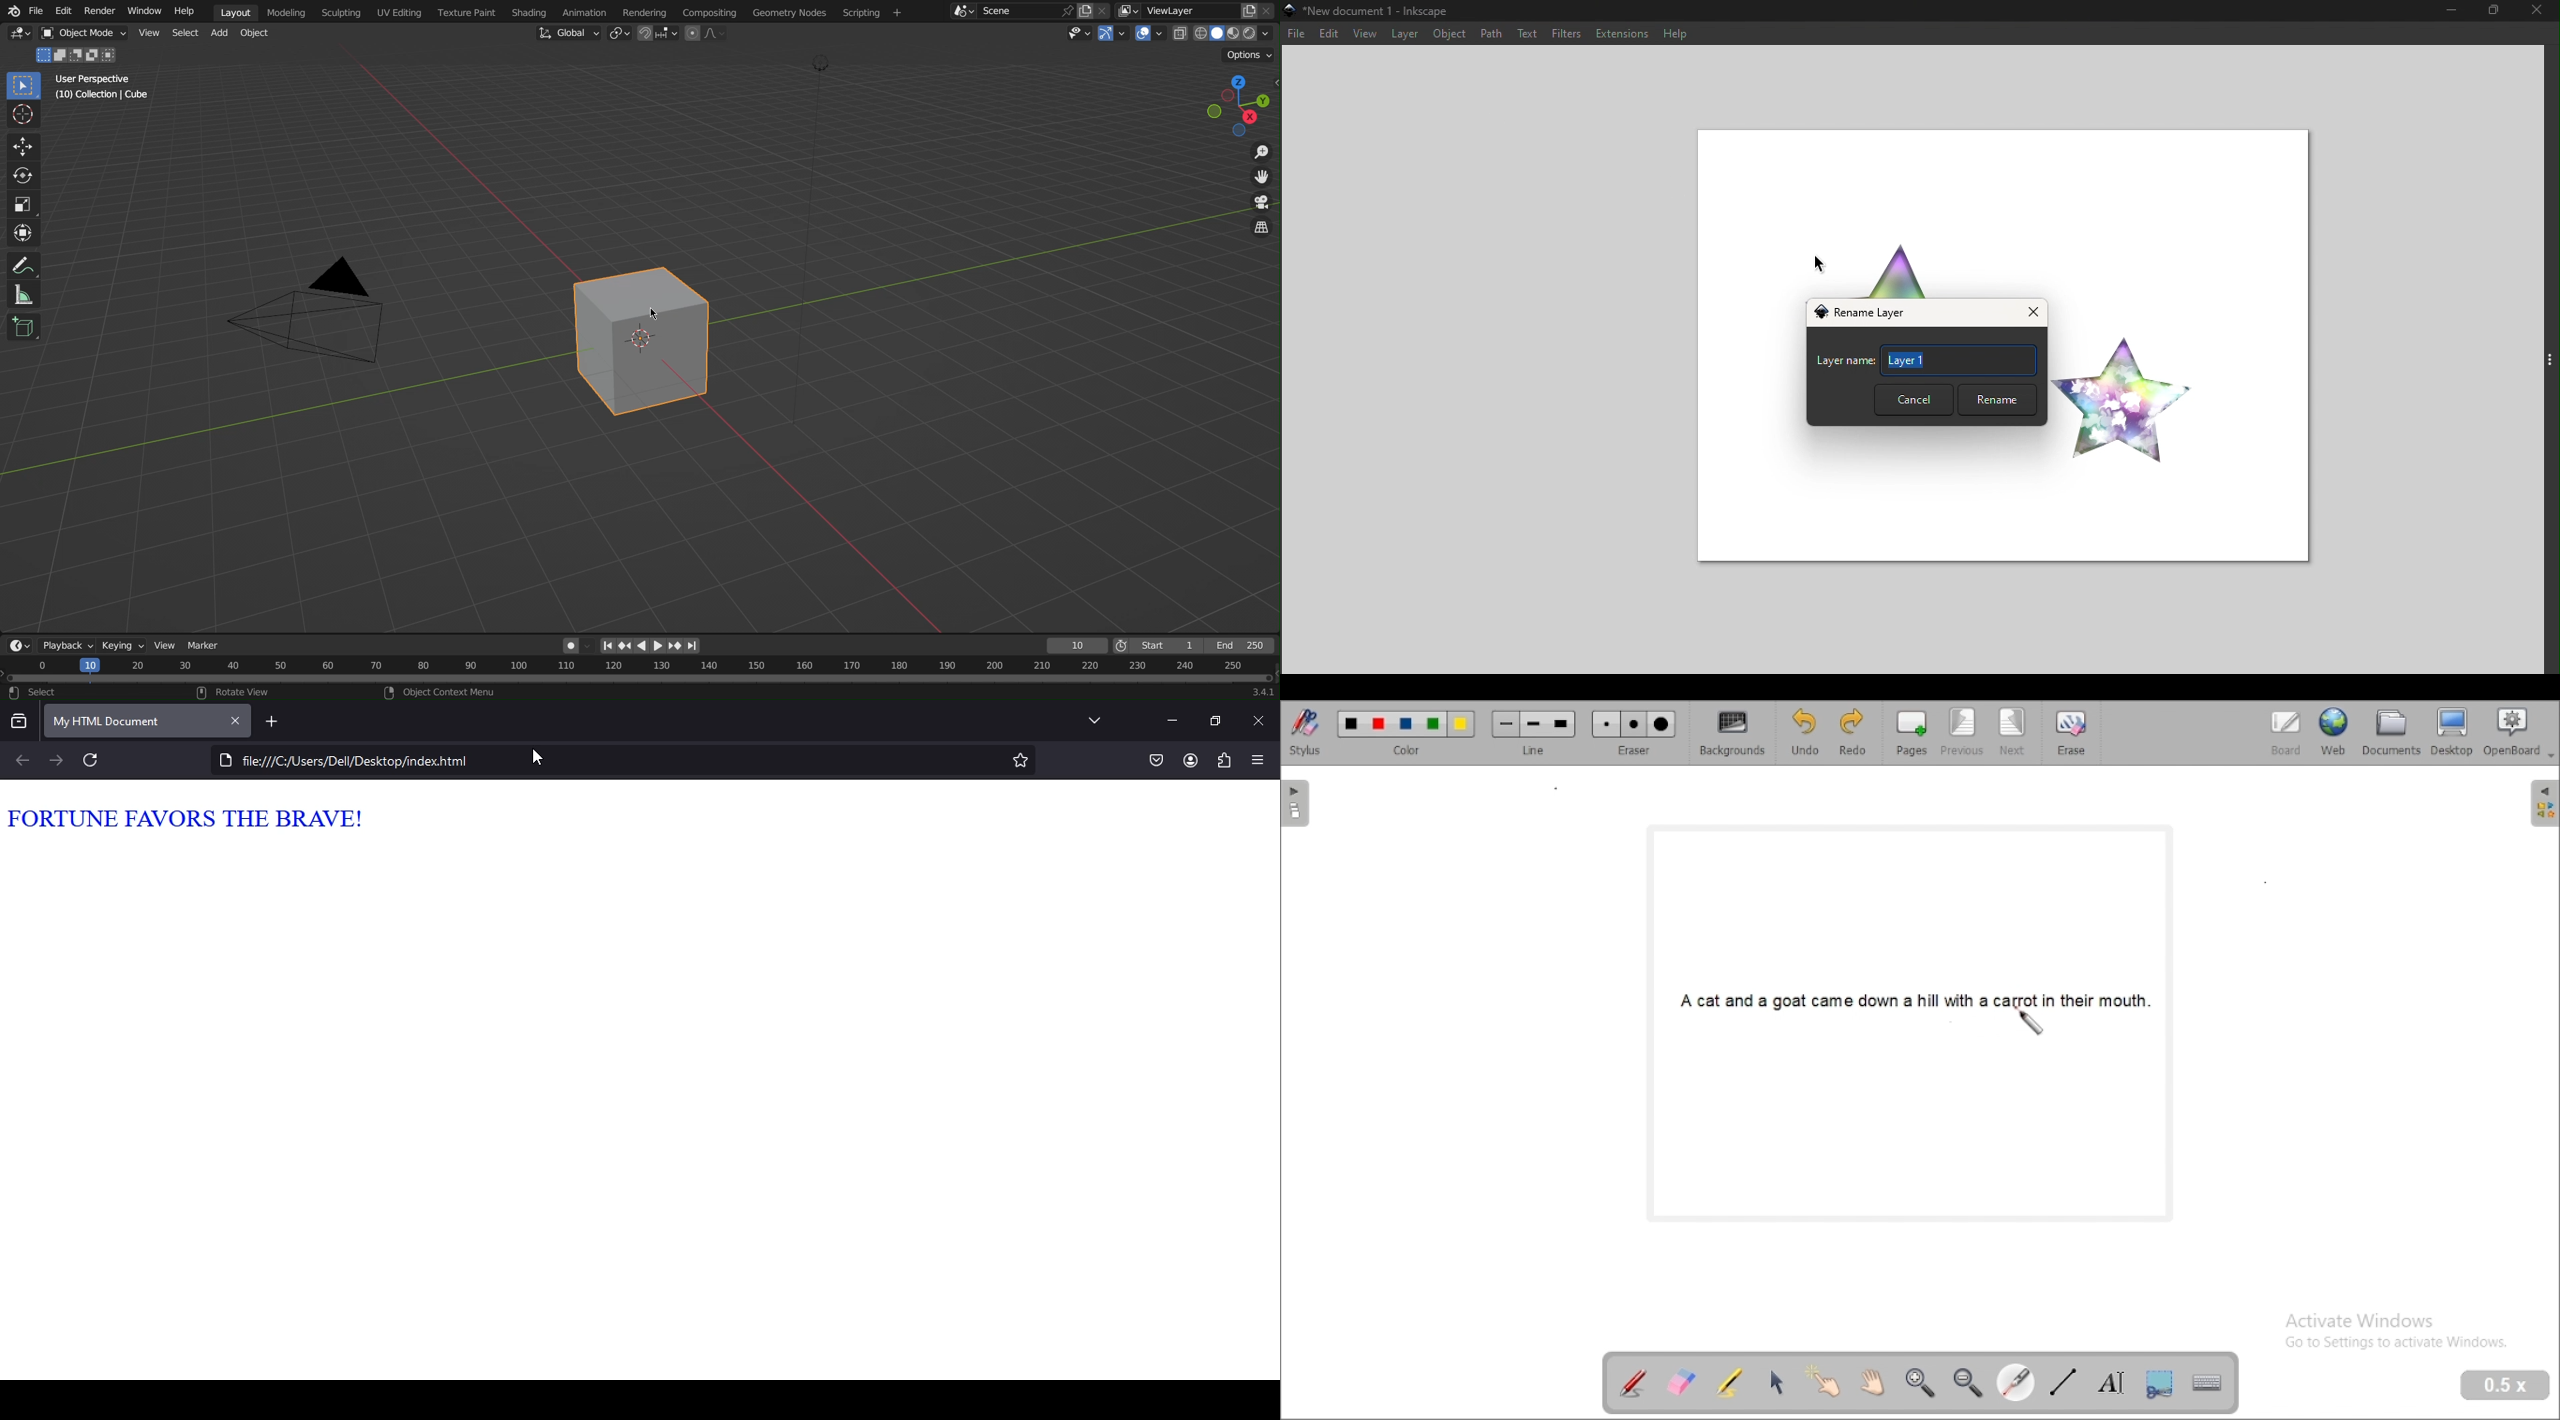 The height and width of the screenshot is (1428, 2576). Describe the element at coordinates (1243, 647) in the screenshot. I see `End` at that location.